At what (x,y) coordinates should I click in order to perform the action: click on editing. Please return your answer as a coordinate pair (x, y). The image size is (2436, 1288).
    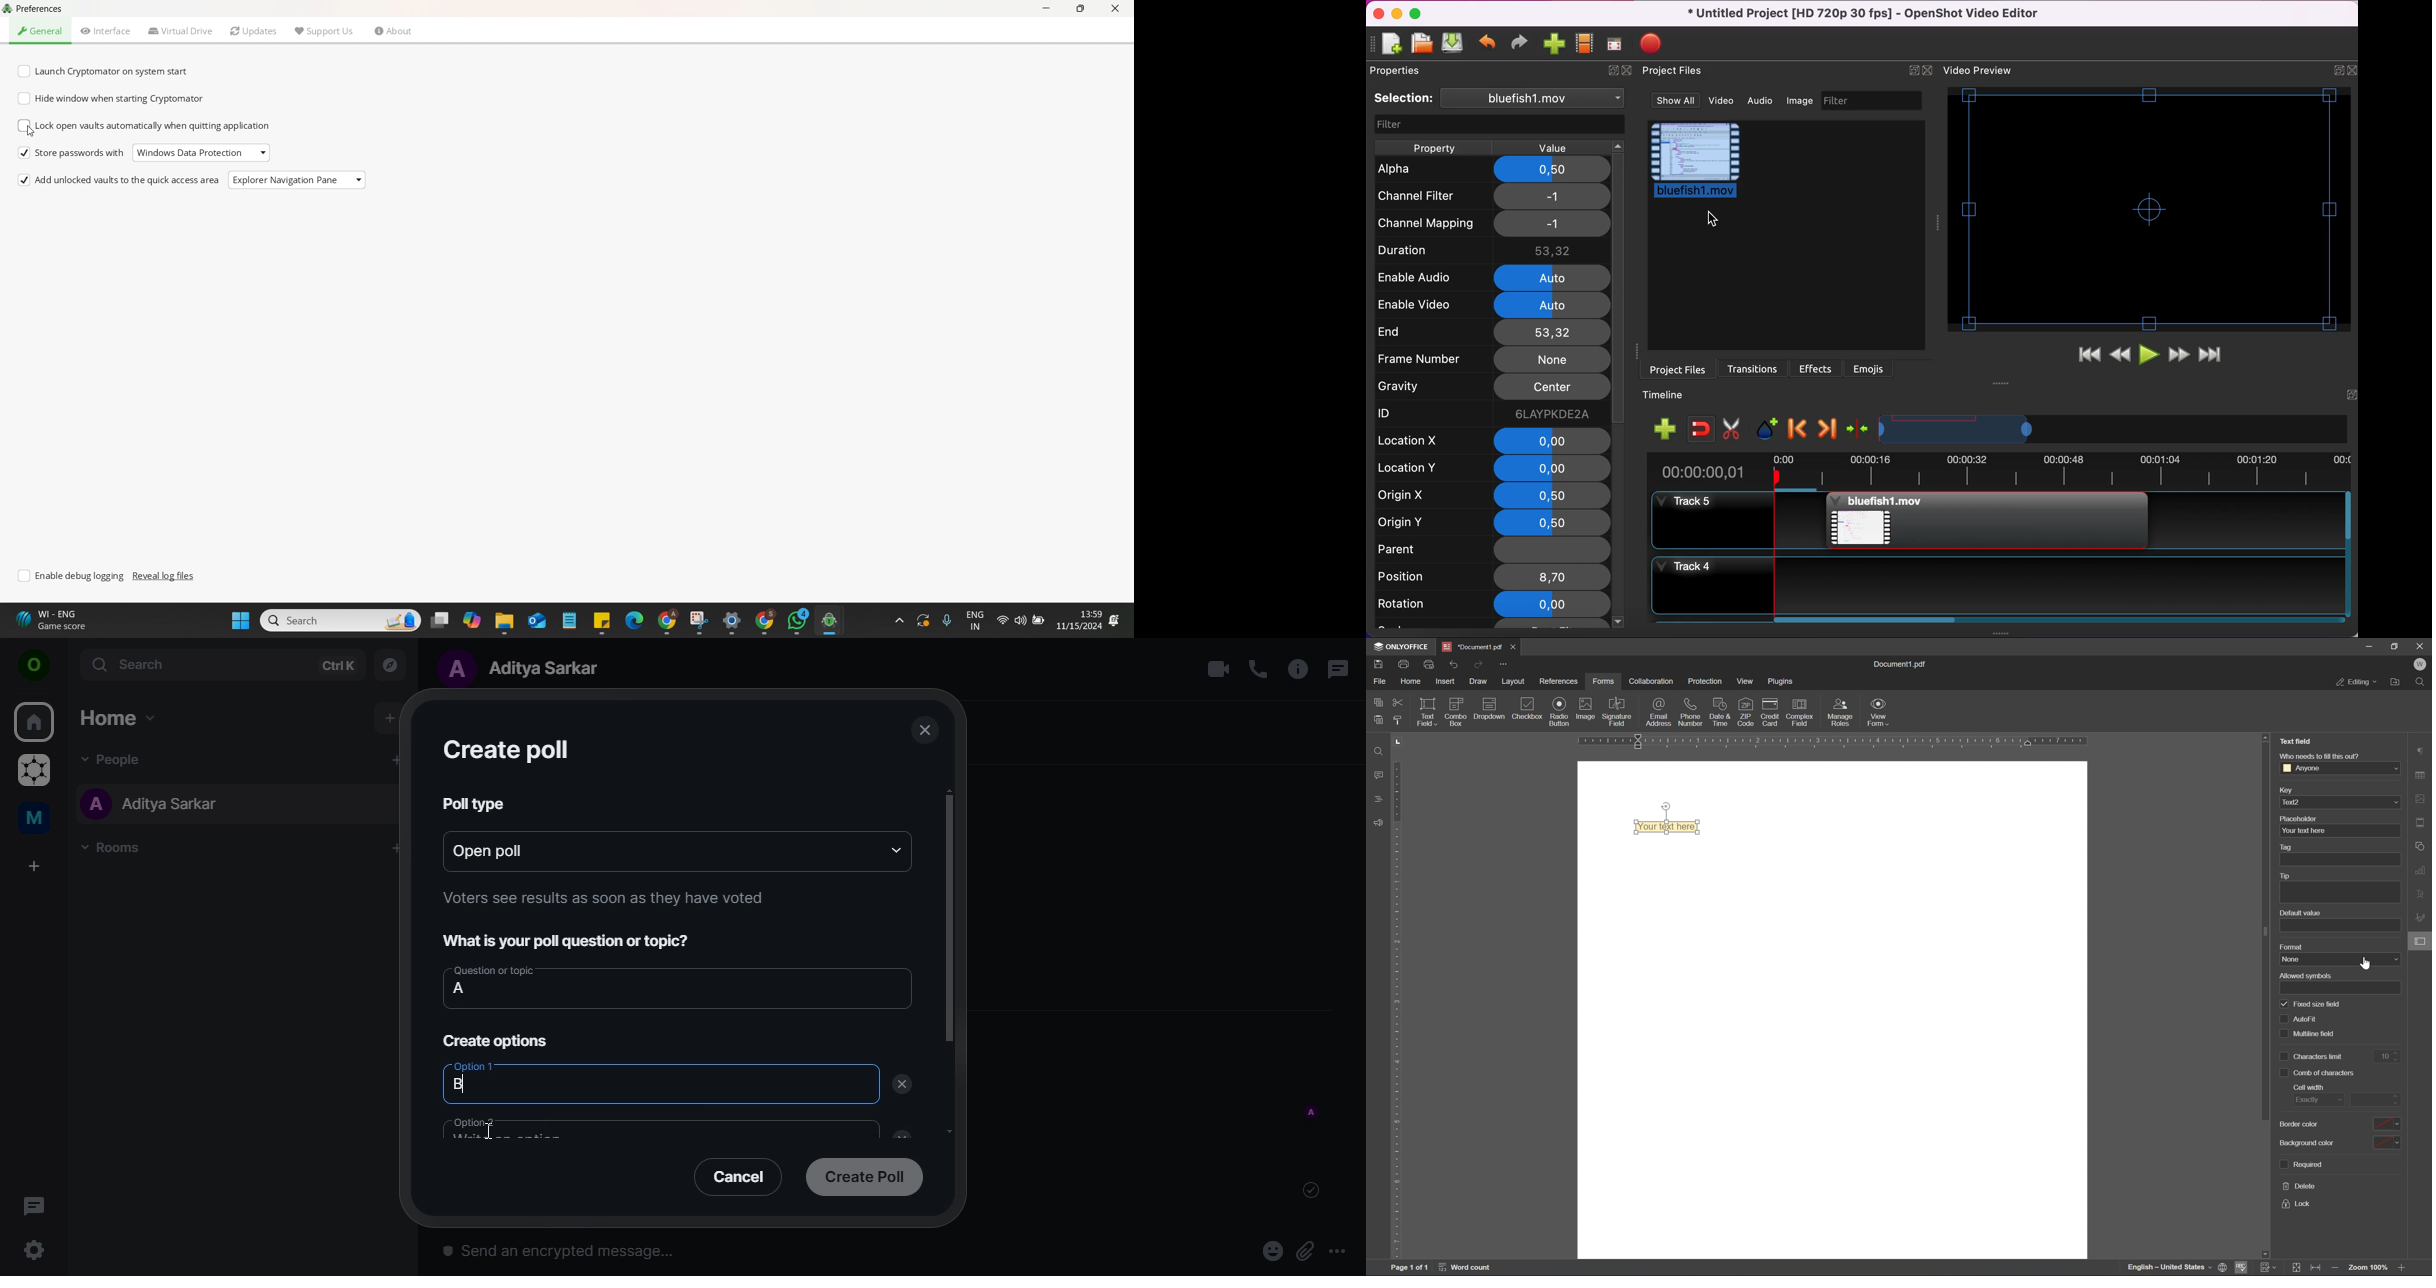
    Looking at the image, I should click on (2355, 682).